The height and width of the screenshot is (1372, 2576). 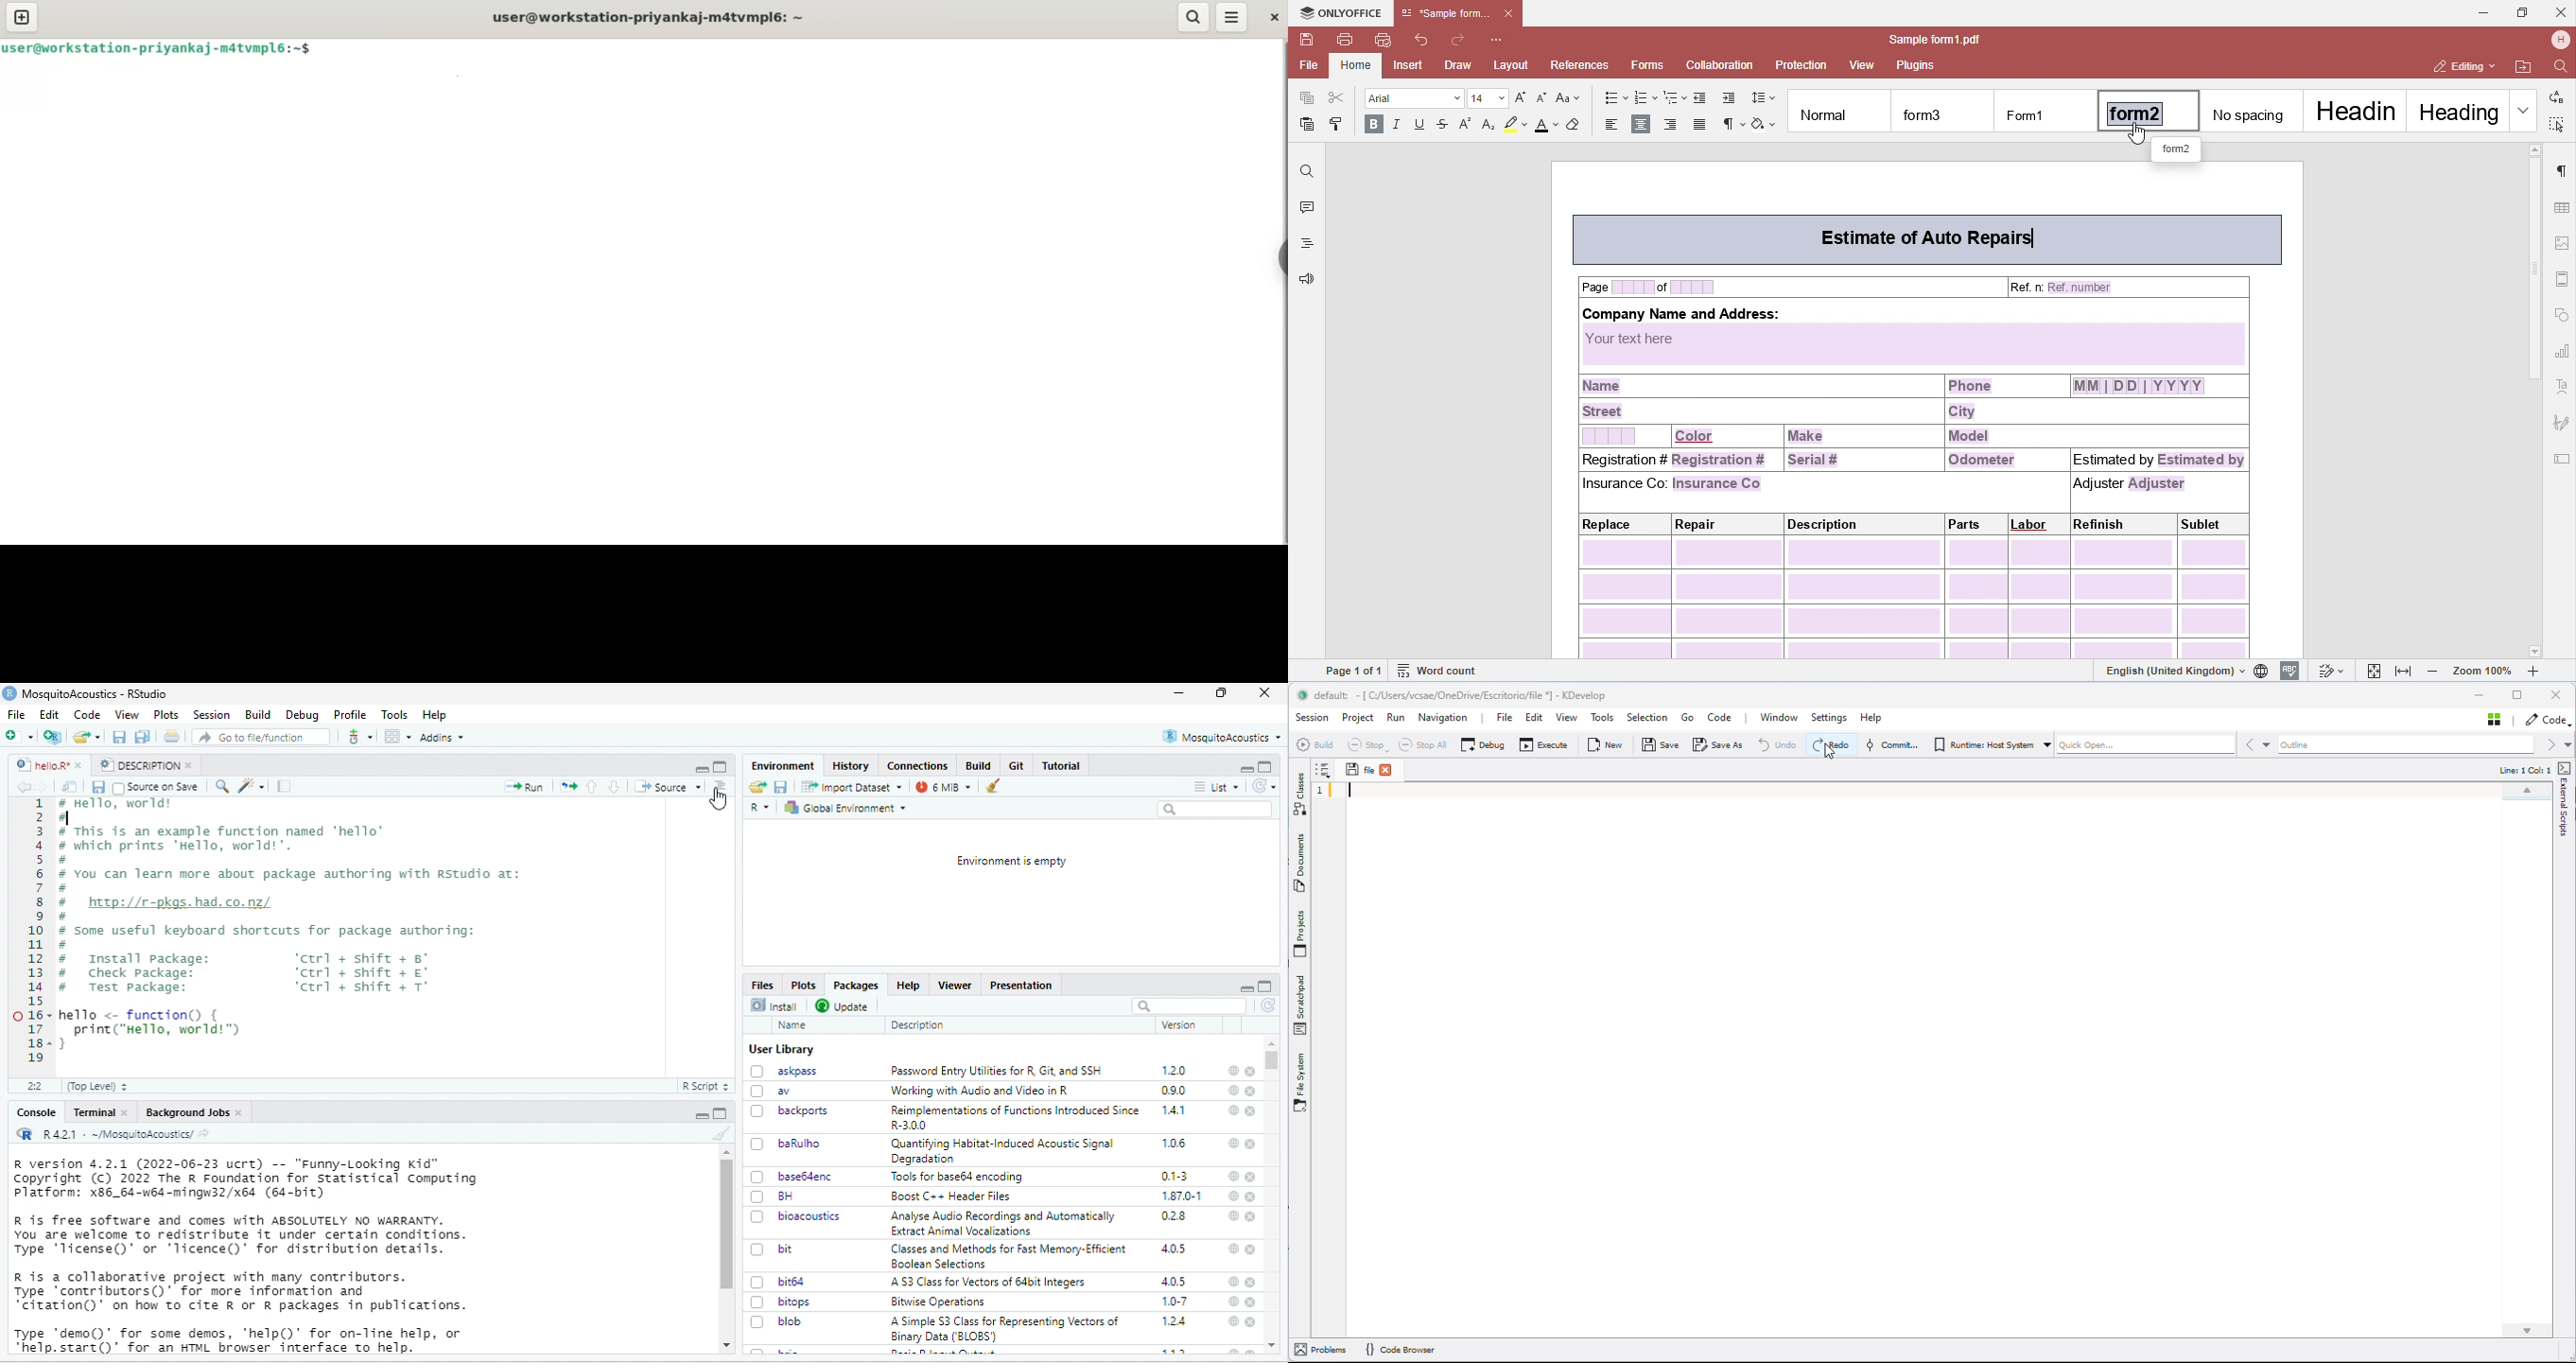 What do you see at coordinates (88, 736) in the screenshot?
I see `open an existing file` at bounding box center [88, 736].